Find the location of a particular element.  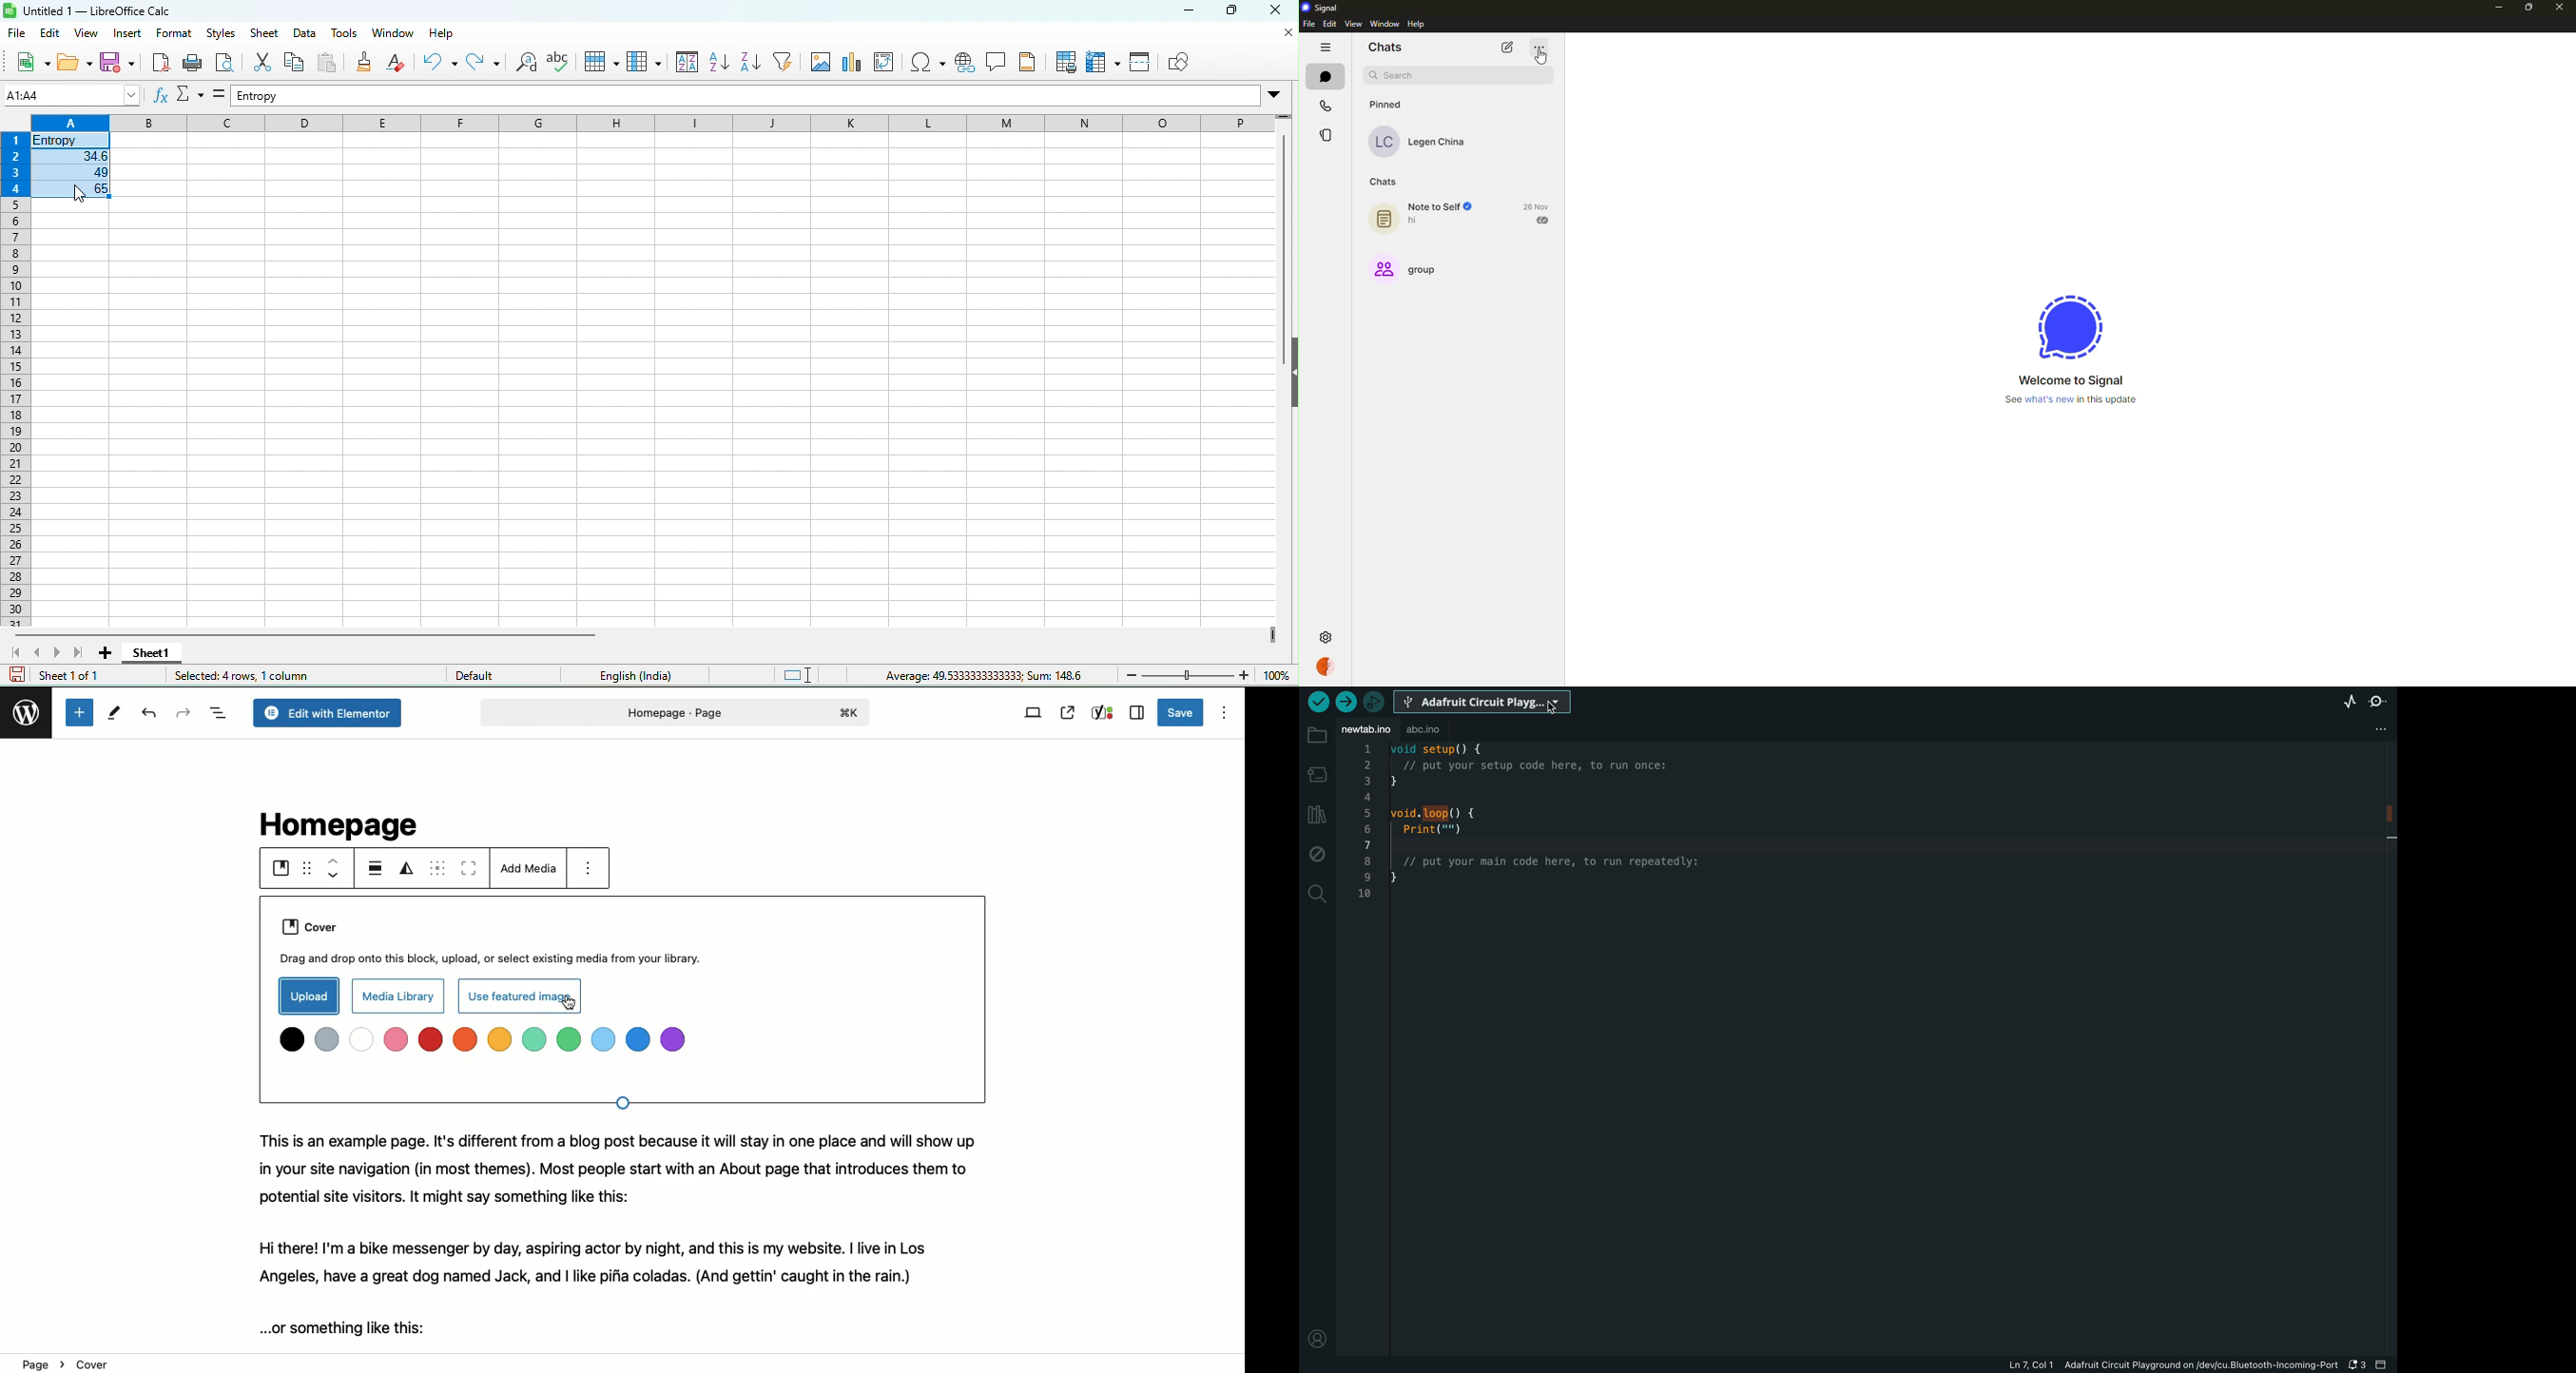

chart is located at coordinates (856, 62).